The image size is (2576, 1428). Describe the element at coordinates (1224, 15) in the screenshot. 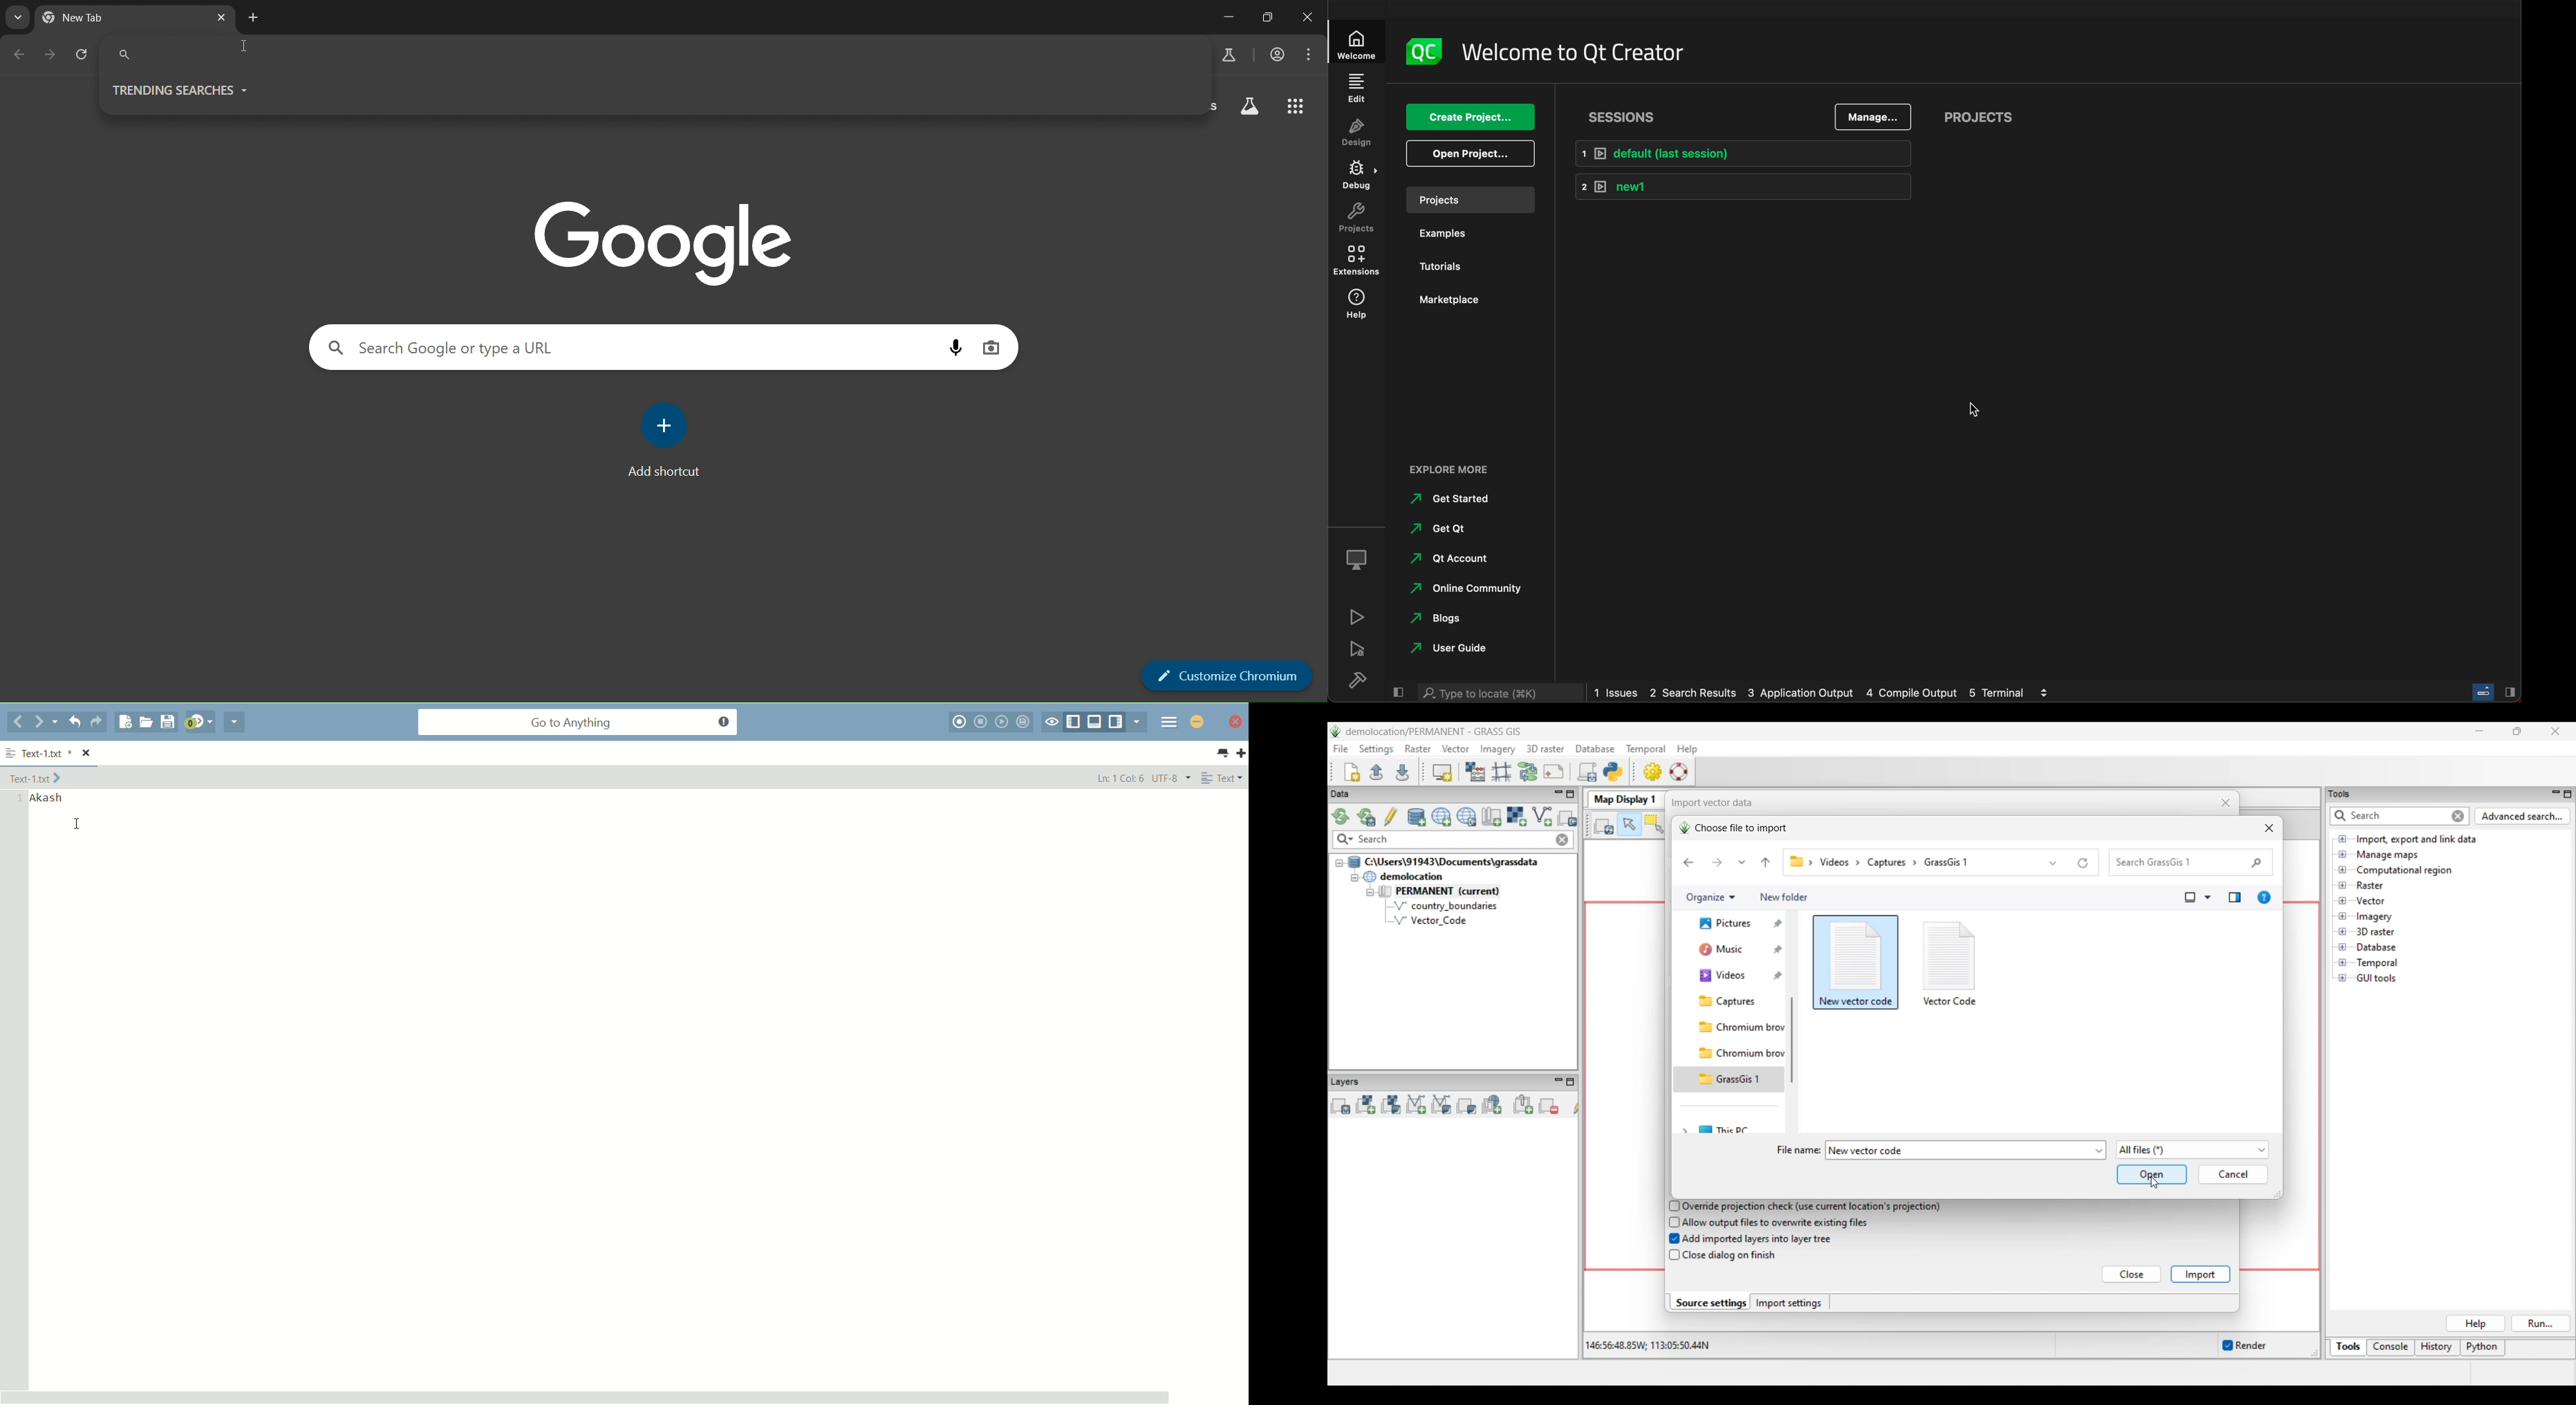

I see `minimize` at that location.